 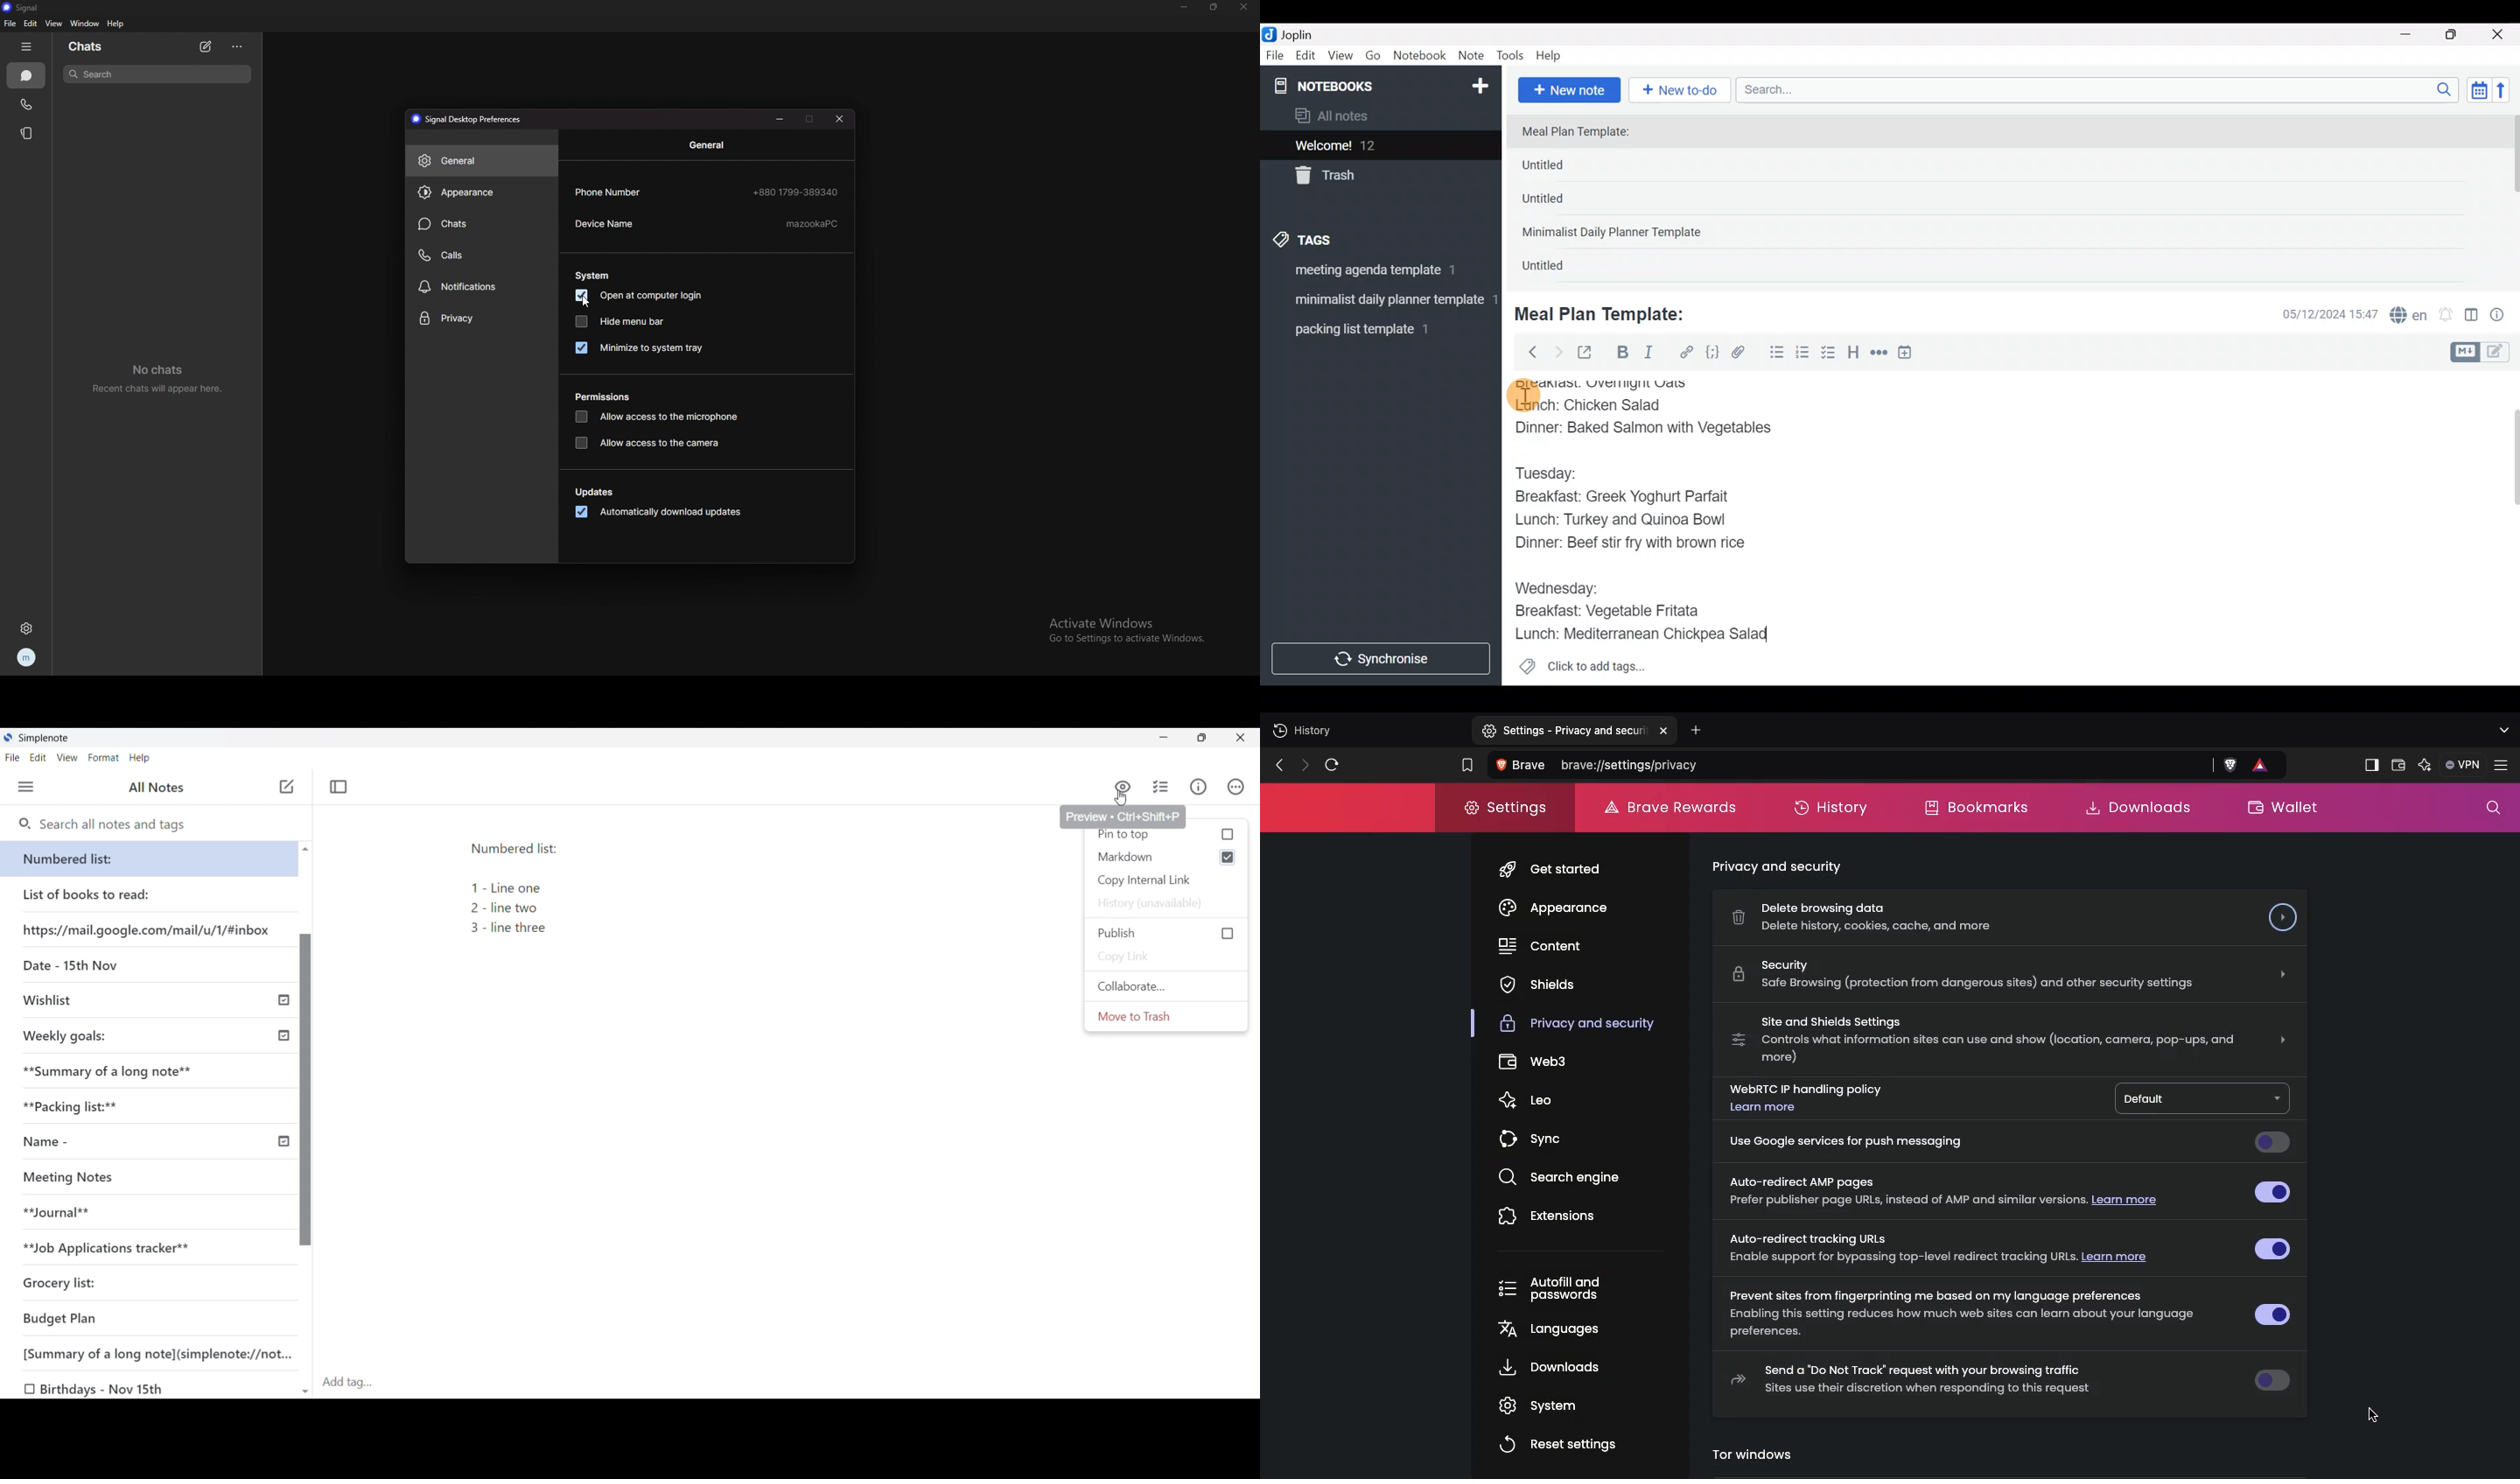 What do you see at coordinates (1527, 351) in the screenshot?
I see `Back` at bounding box center [1527, 351].